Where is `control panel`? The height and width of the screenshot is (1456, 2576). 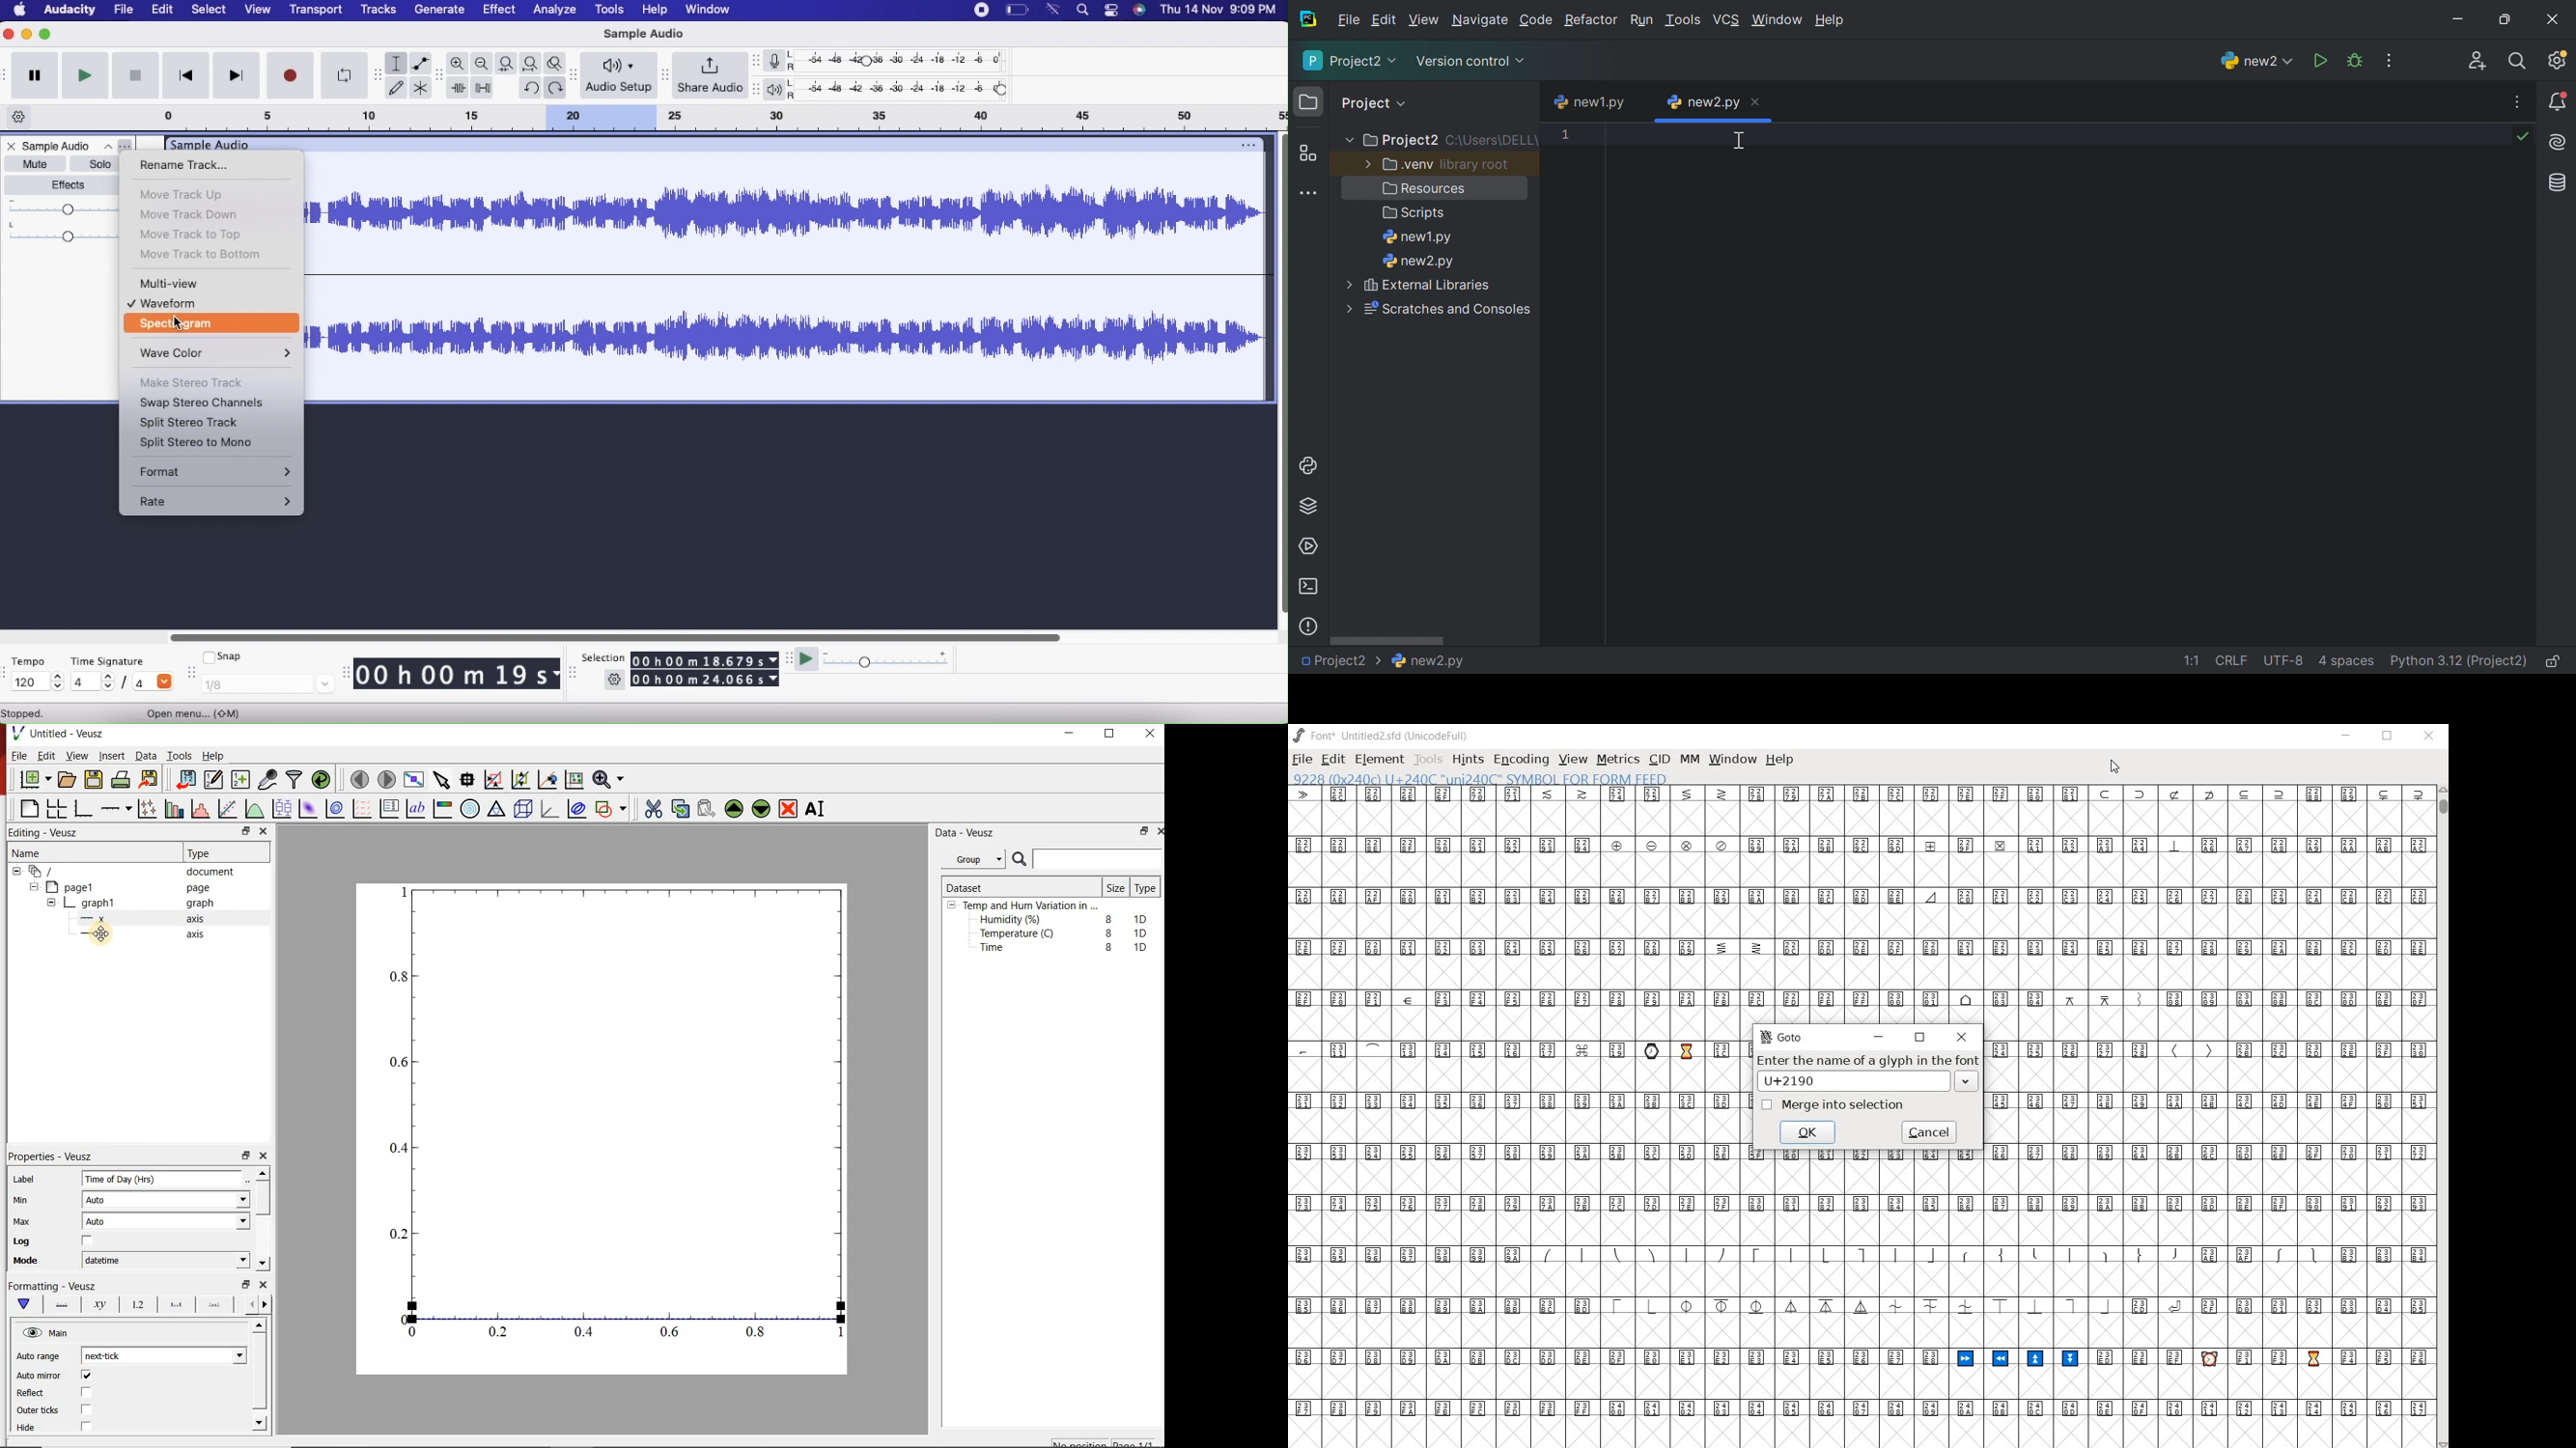 control panel is located at coordinates (1112, 10).